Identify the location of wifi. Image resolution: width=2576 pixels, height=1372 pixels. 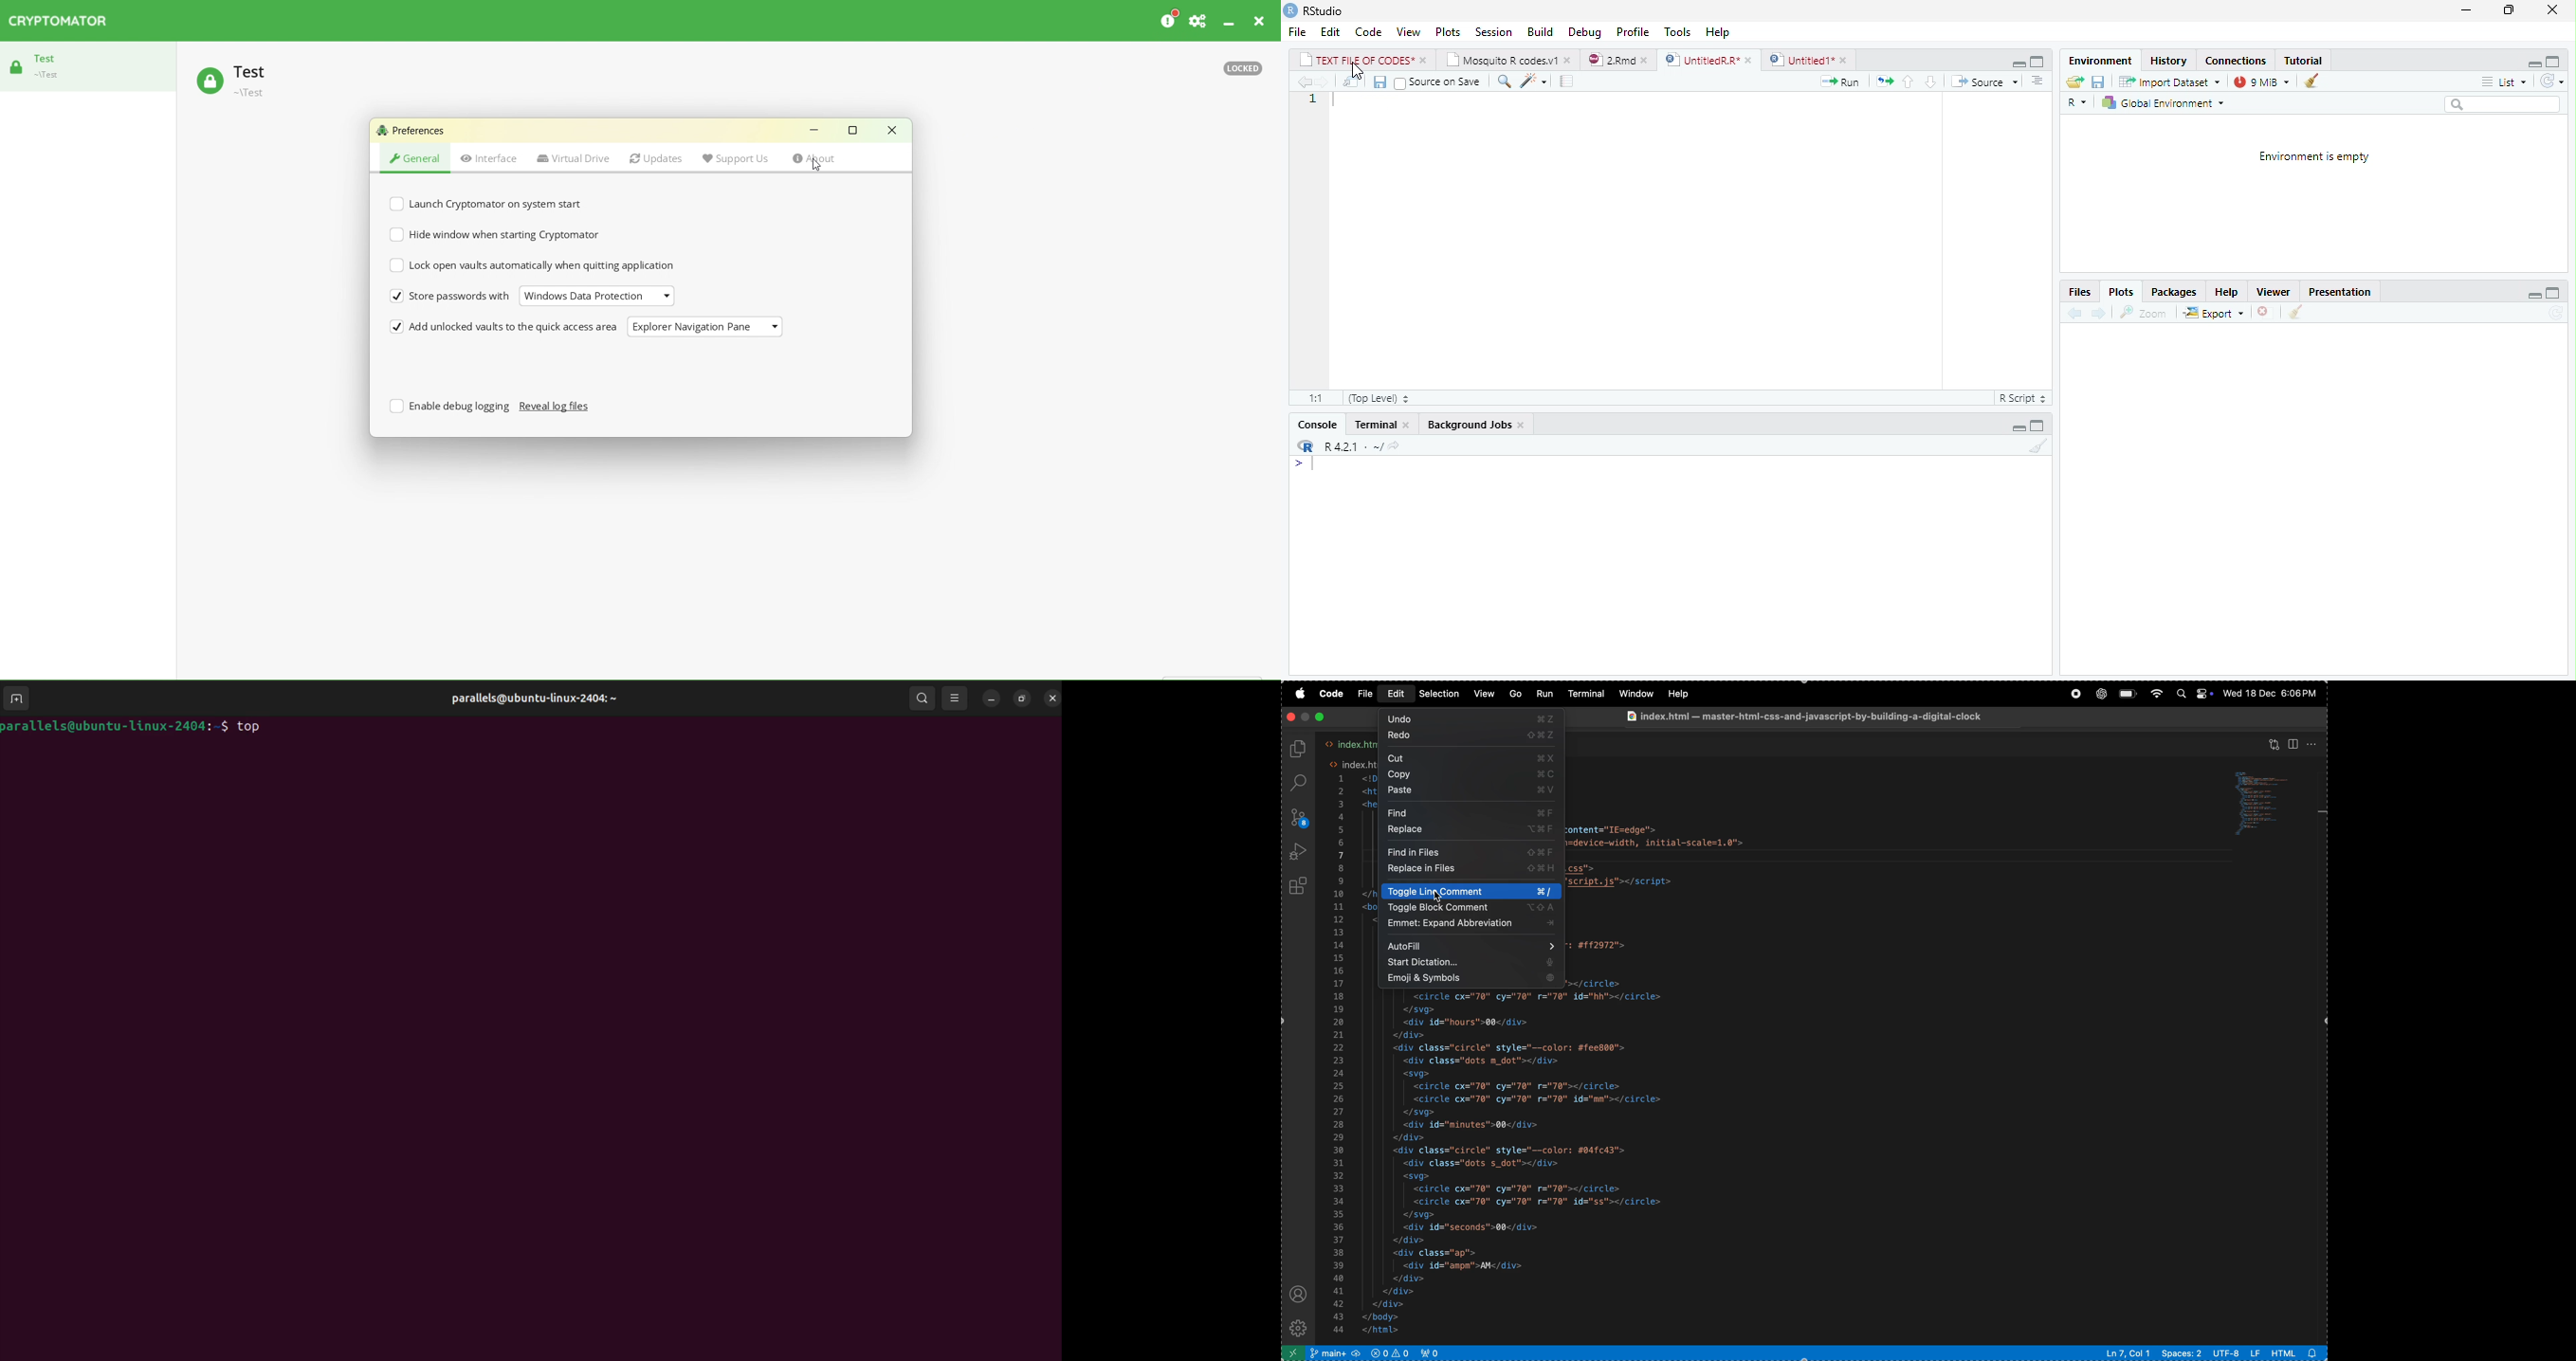
(2156, 694).